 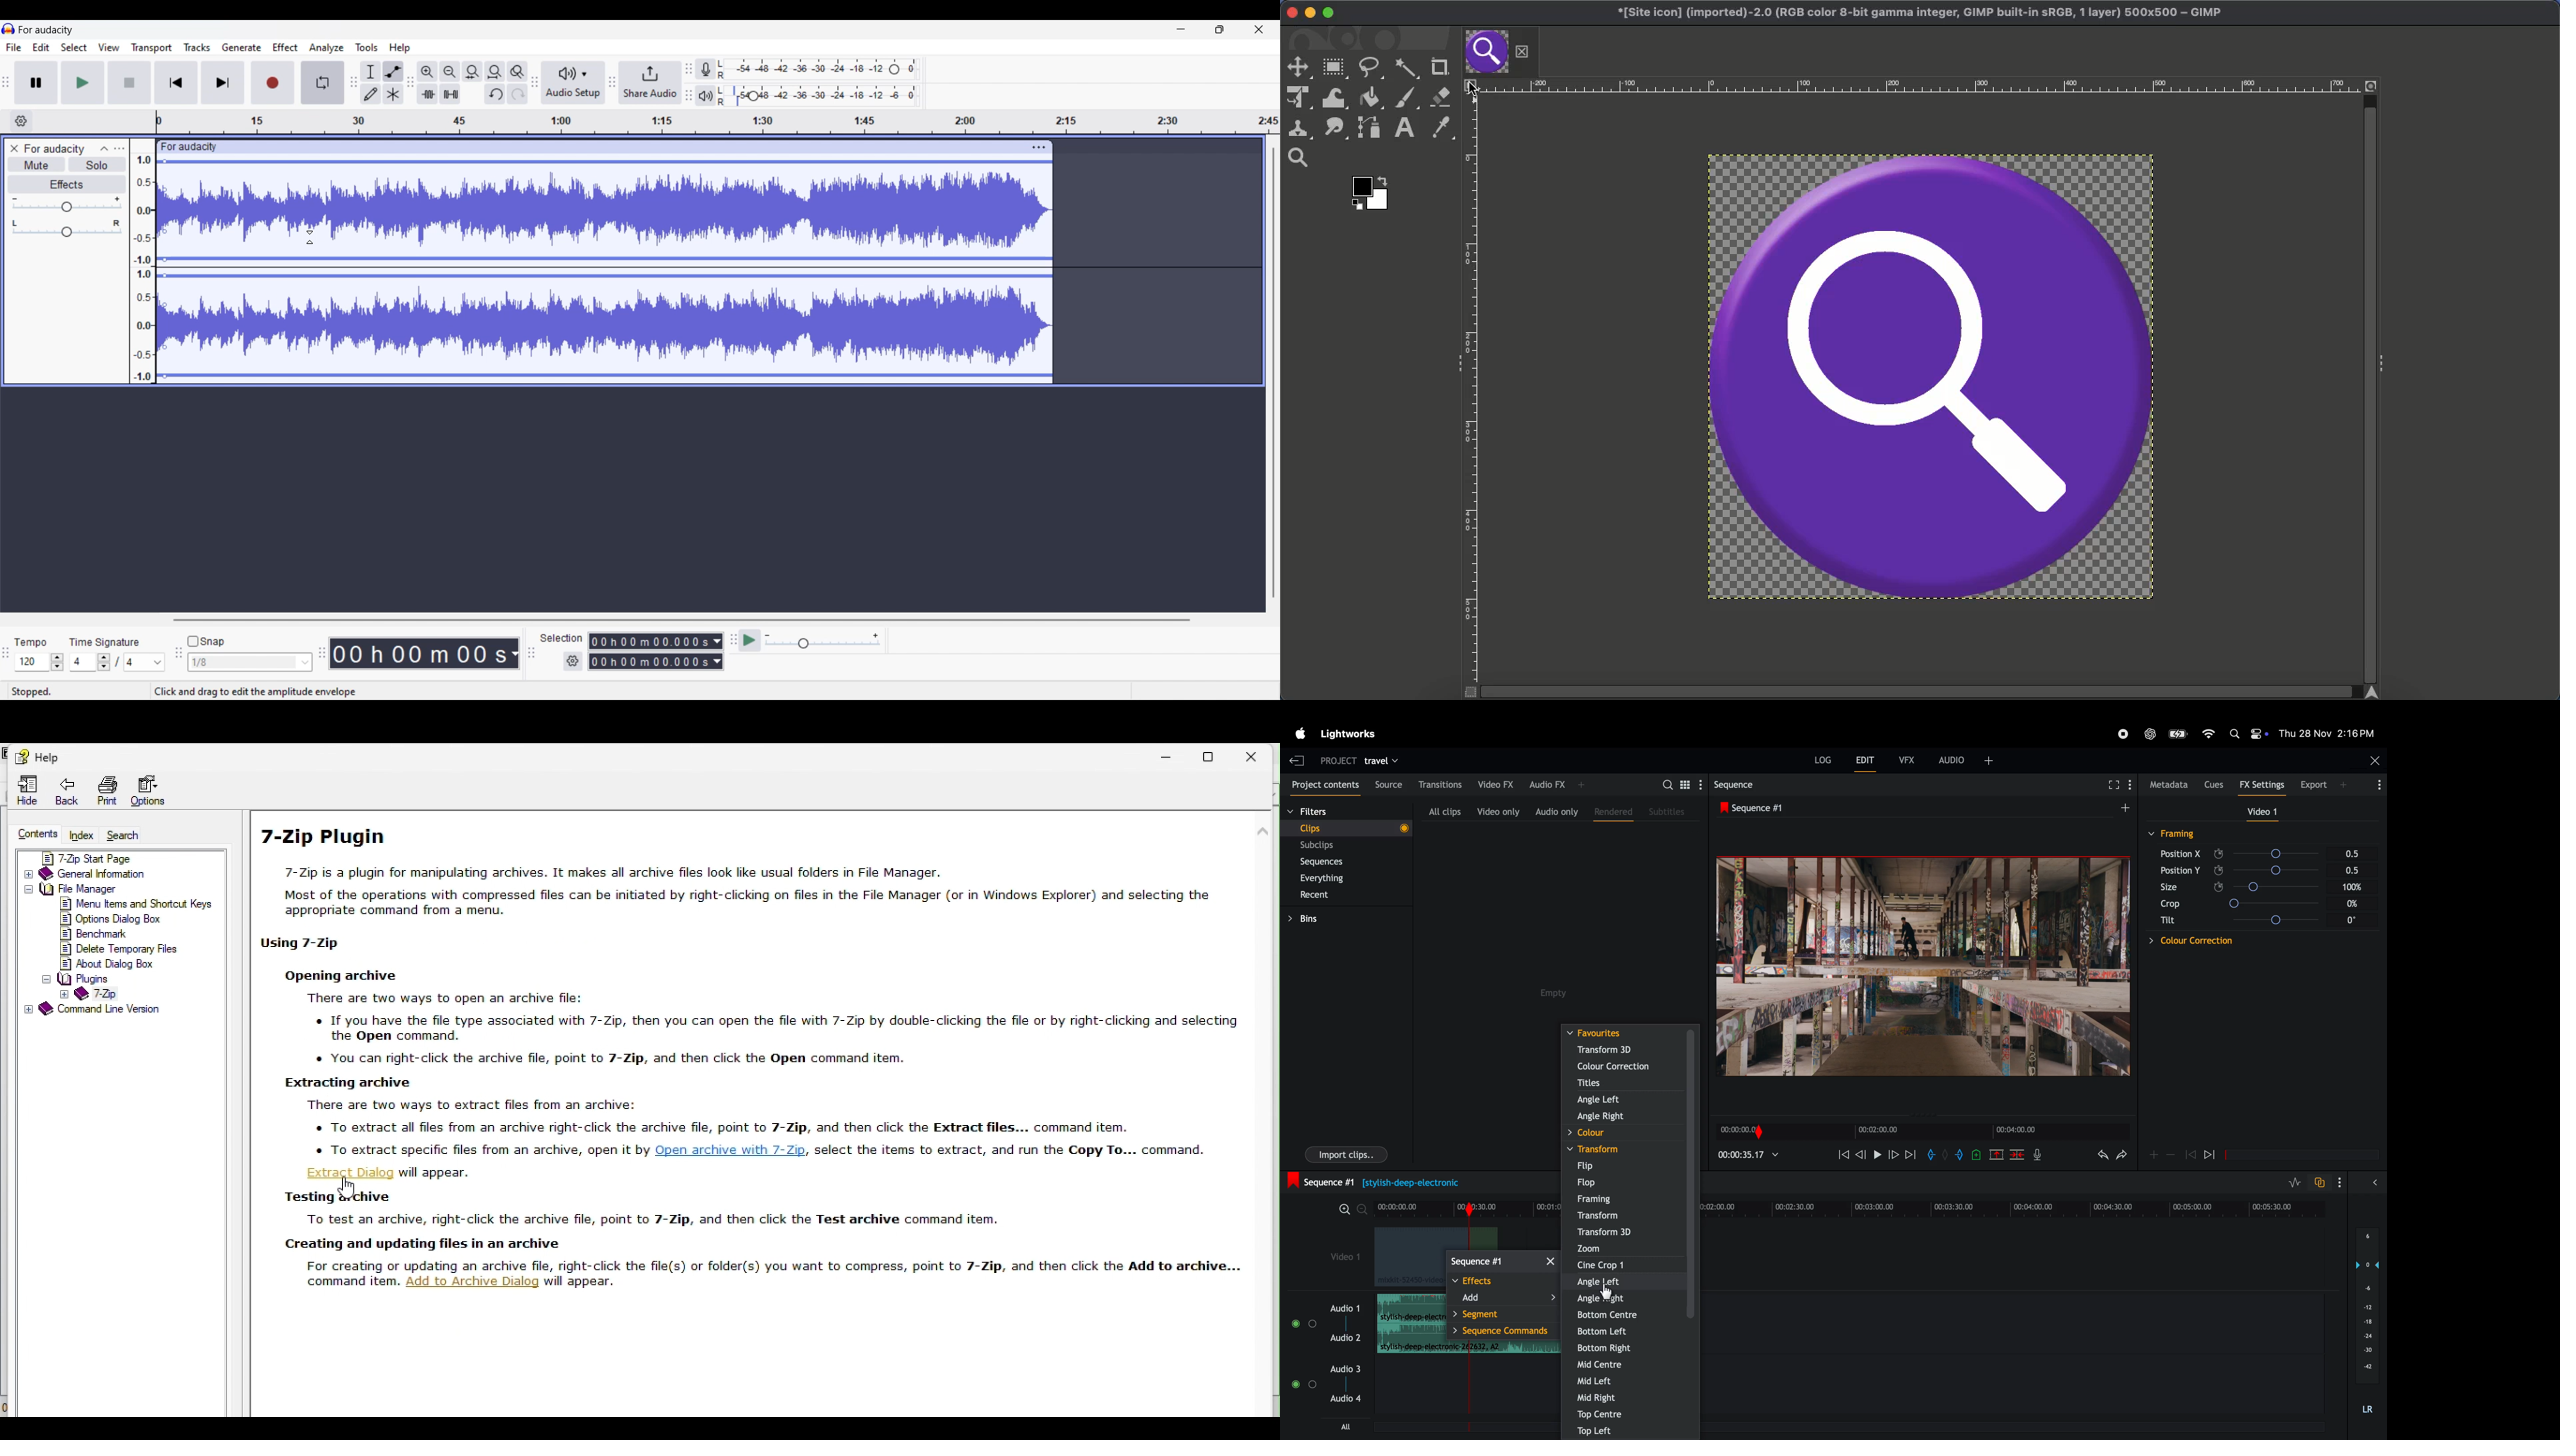 What do you see at coordinates (1922, 967) in the screenshot?
I see `output video` at bounding box center [1922, 967].